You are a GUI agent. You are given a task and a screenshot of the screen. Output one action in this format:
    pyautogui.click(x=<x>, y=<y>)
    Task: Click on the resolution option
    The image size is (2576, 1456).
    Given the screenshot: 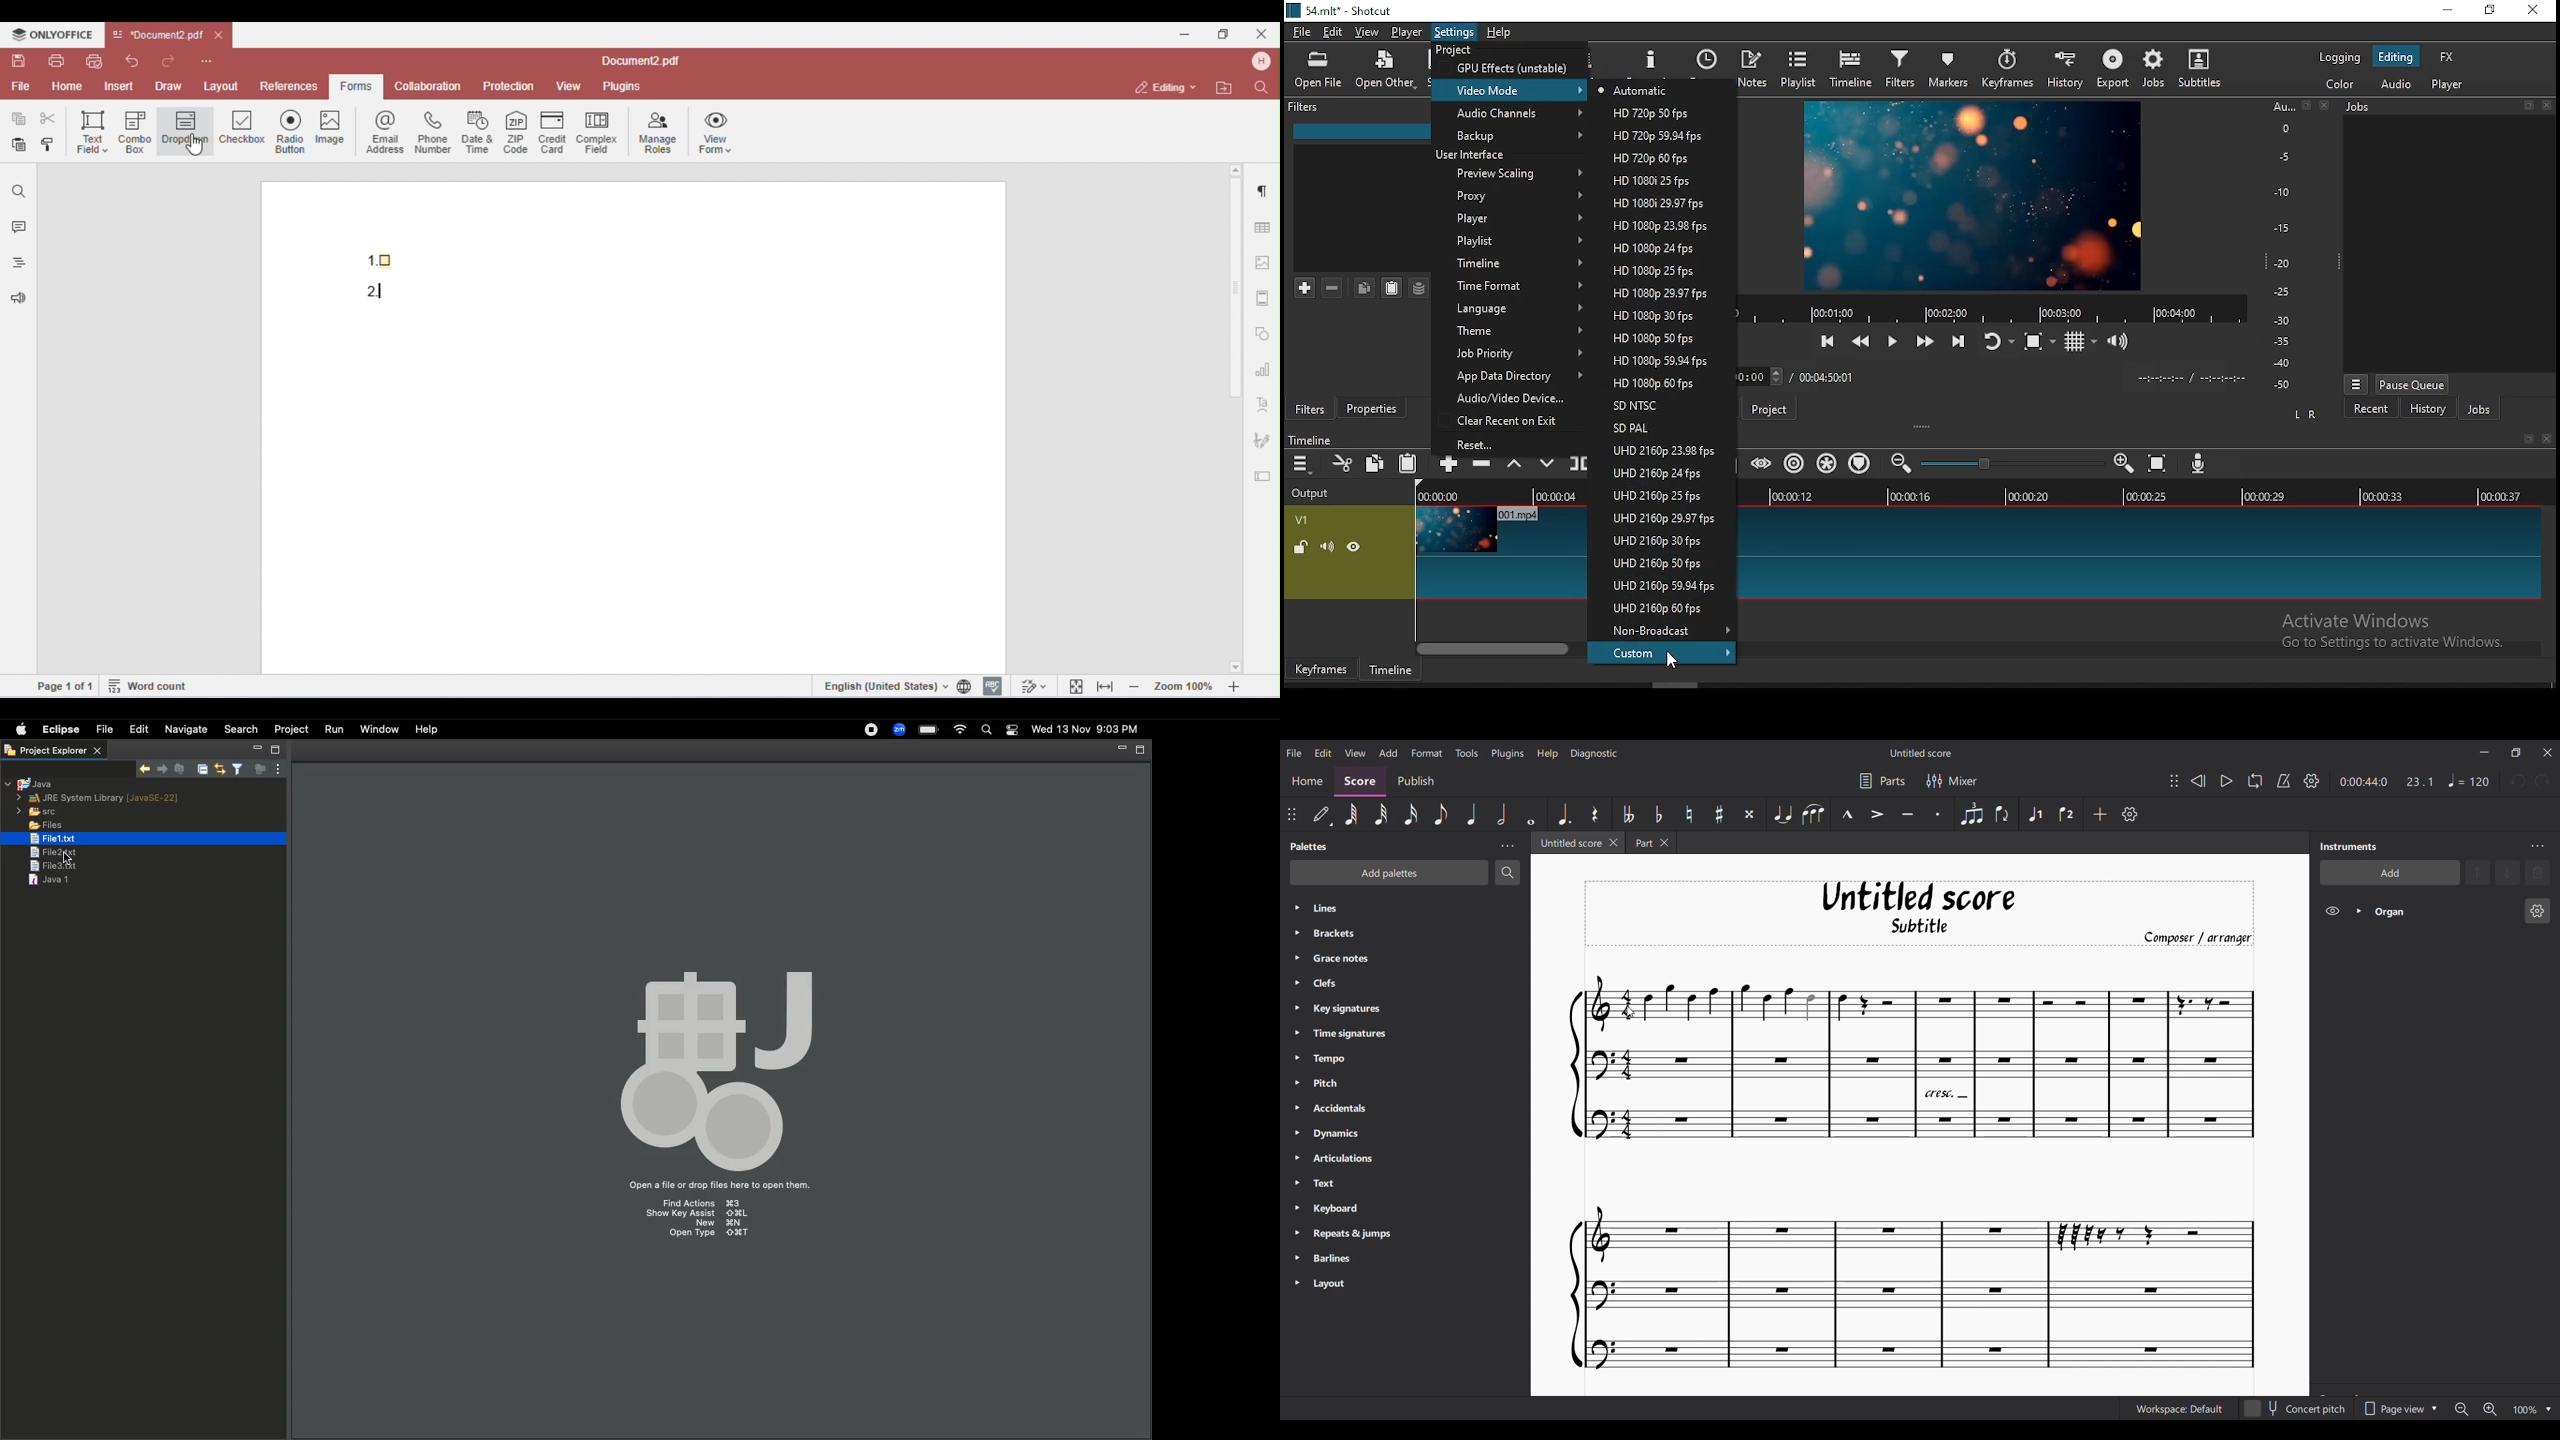 What is the action you would take?
    pyautogui.click(x=1659, y=495)
    